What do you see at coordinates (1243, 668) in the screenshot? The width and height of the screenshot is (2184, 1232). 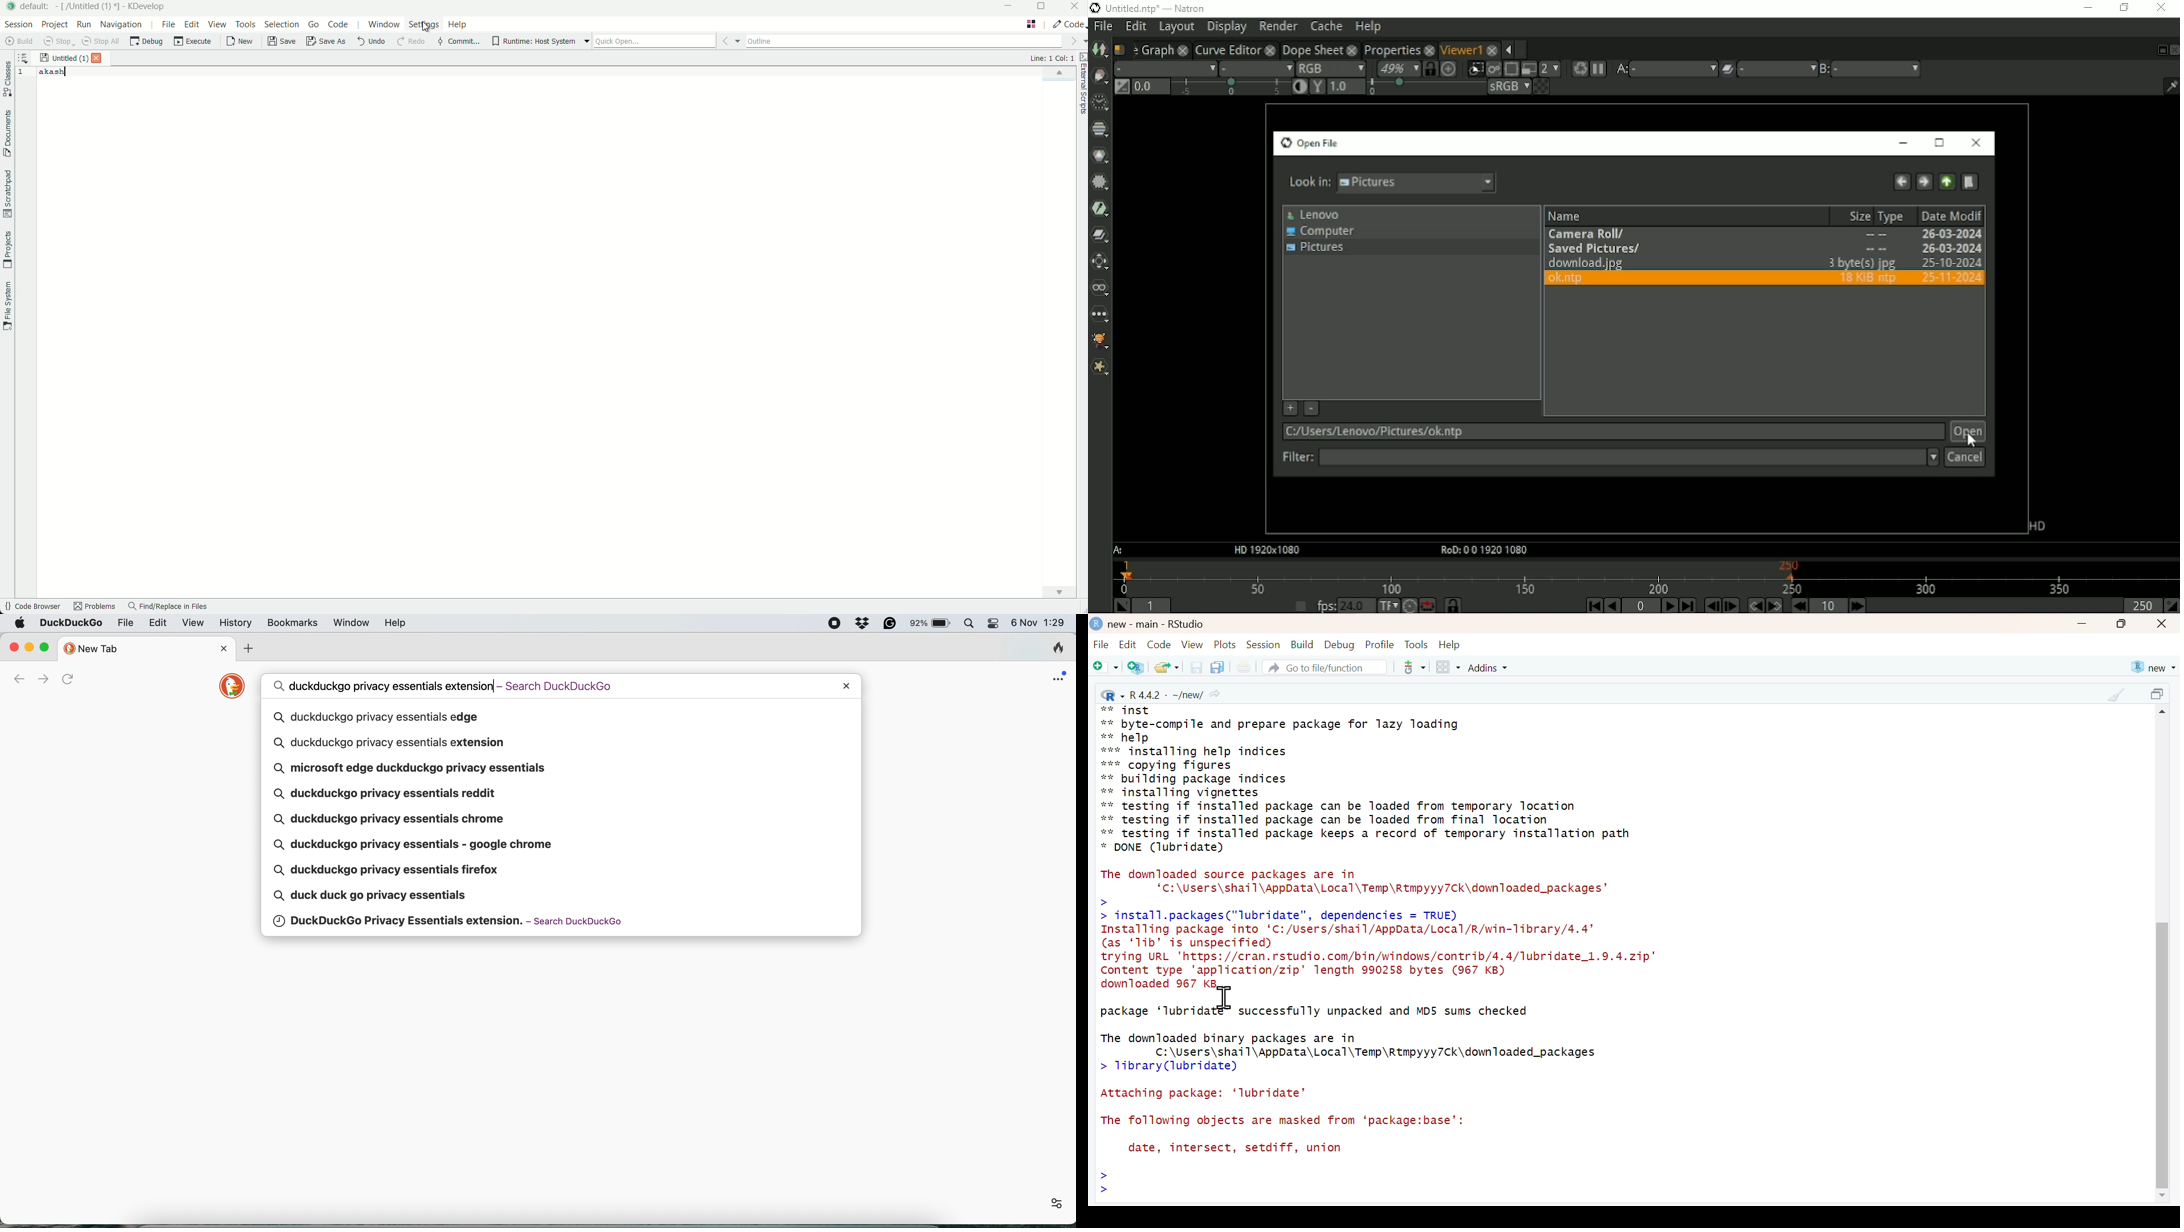 I see `print` at bounding box center [1243, 668].